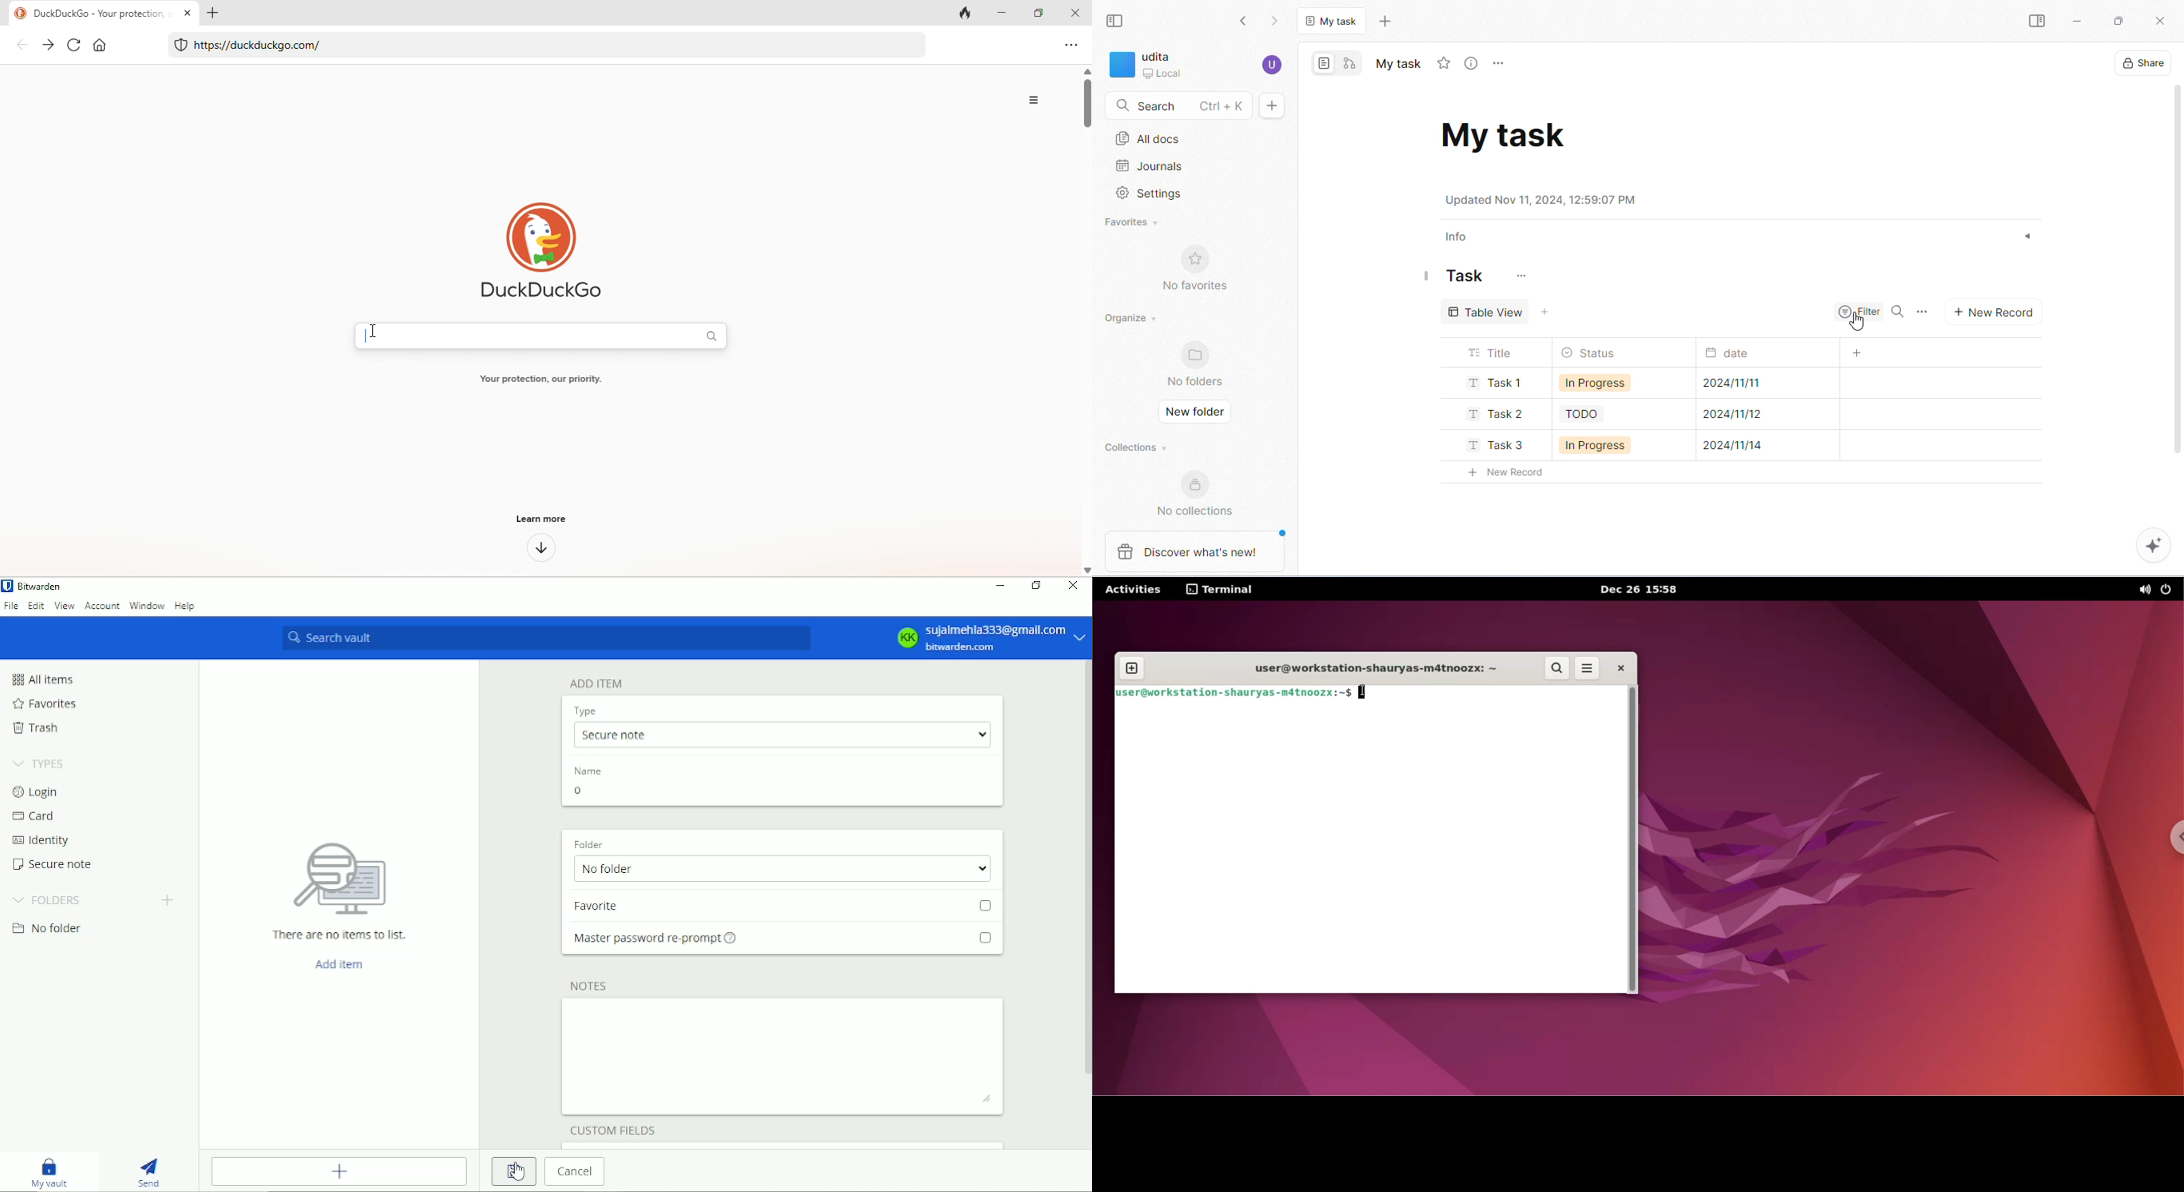 This screenshot has height=1204, width=2184. What do you see at coordinates (1085, 871) in the screenshot?
I see `Vertical scrollbar` at bounding box center [1085, 871].